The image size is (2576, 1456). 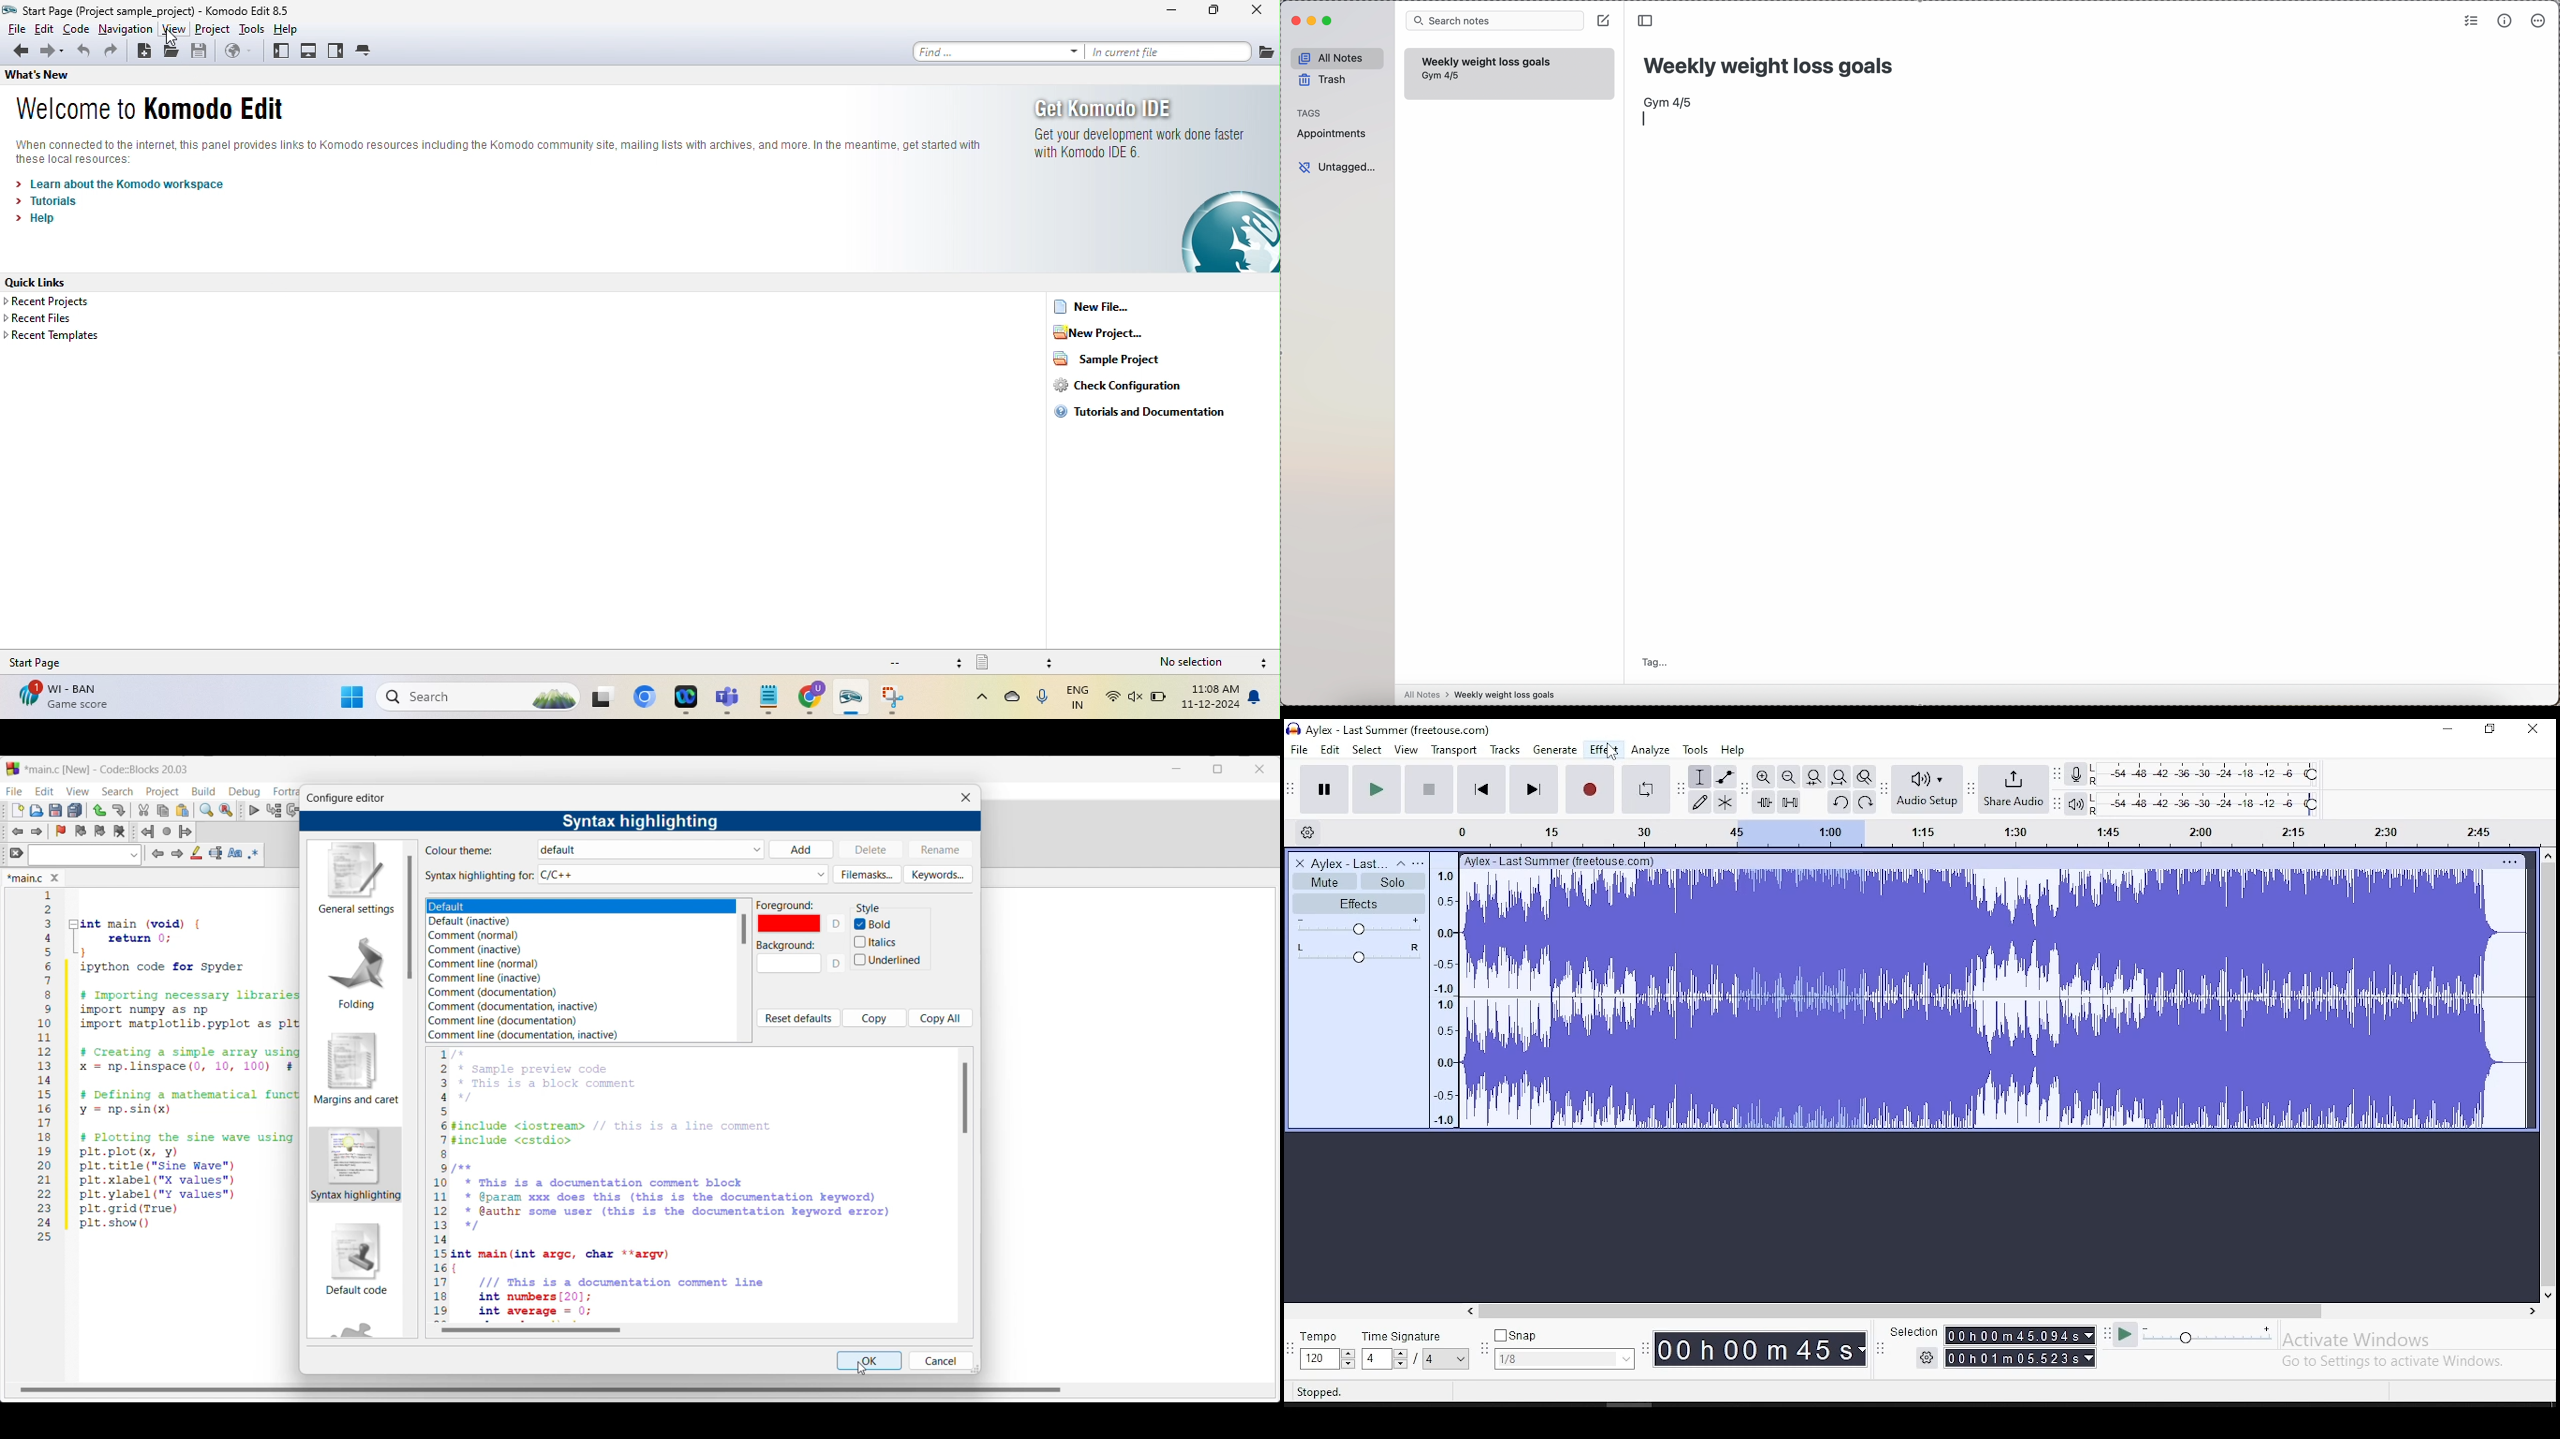 What do you see at coordinates (1763, 801) in the screenshot?
I see `trim audio outside selection` at bounding box center [1763, 801].